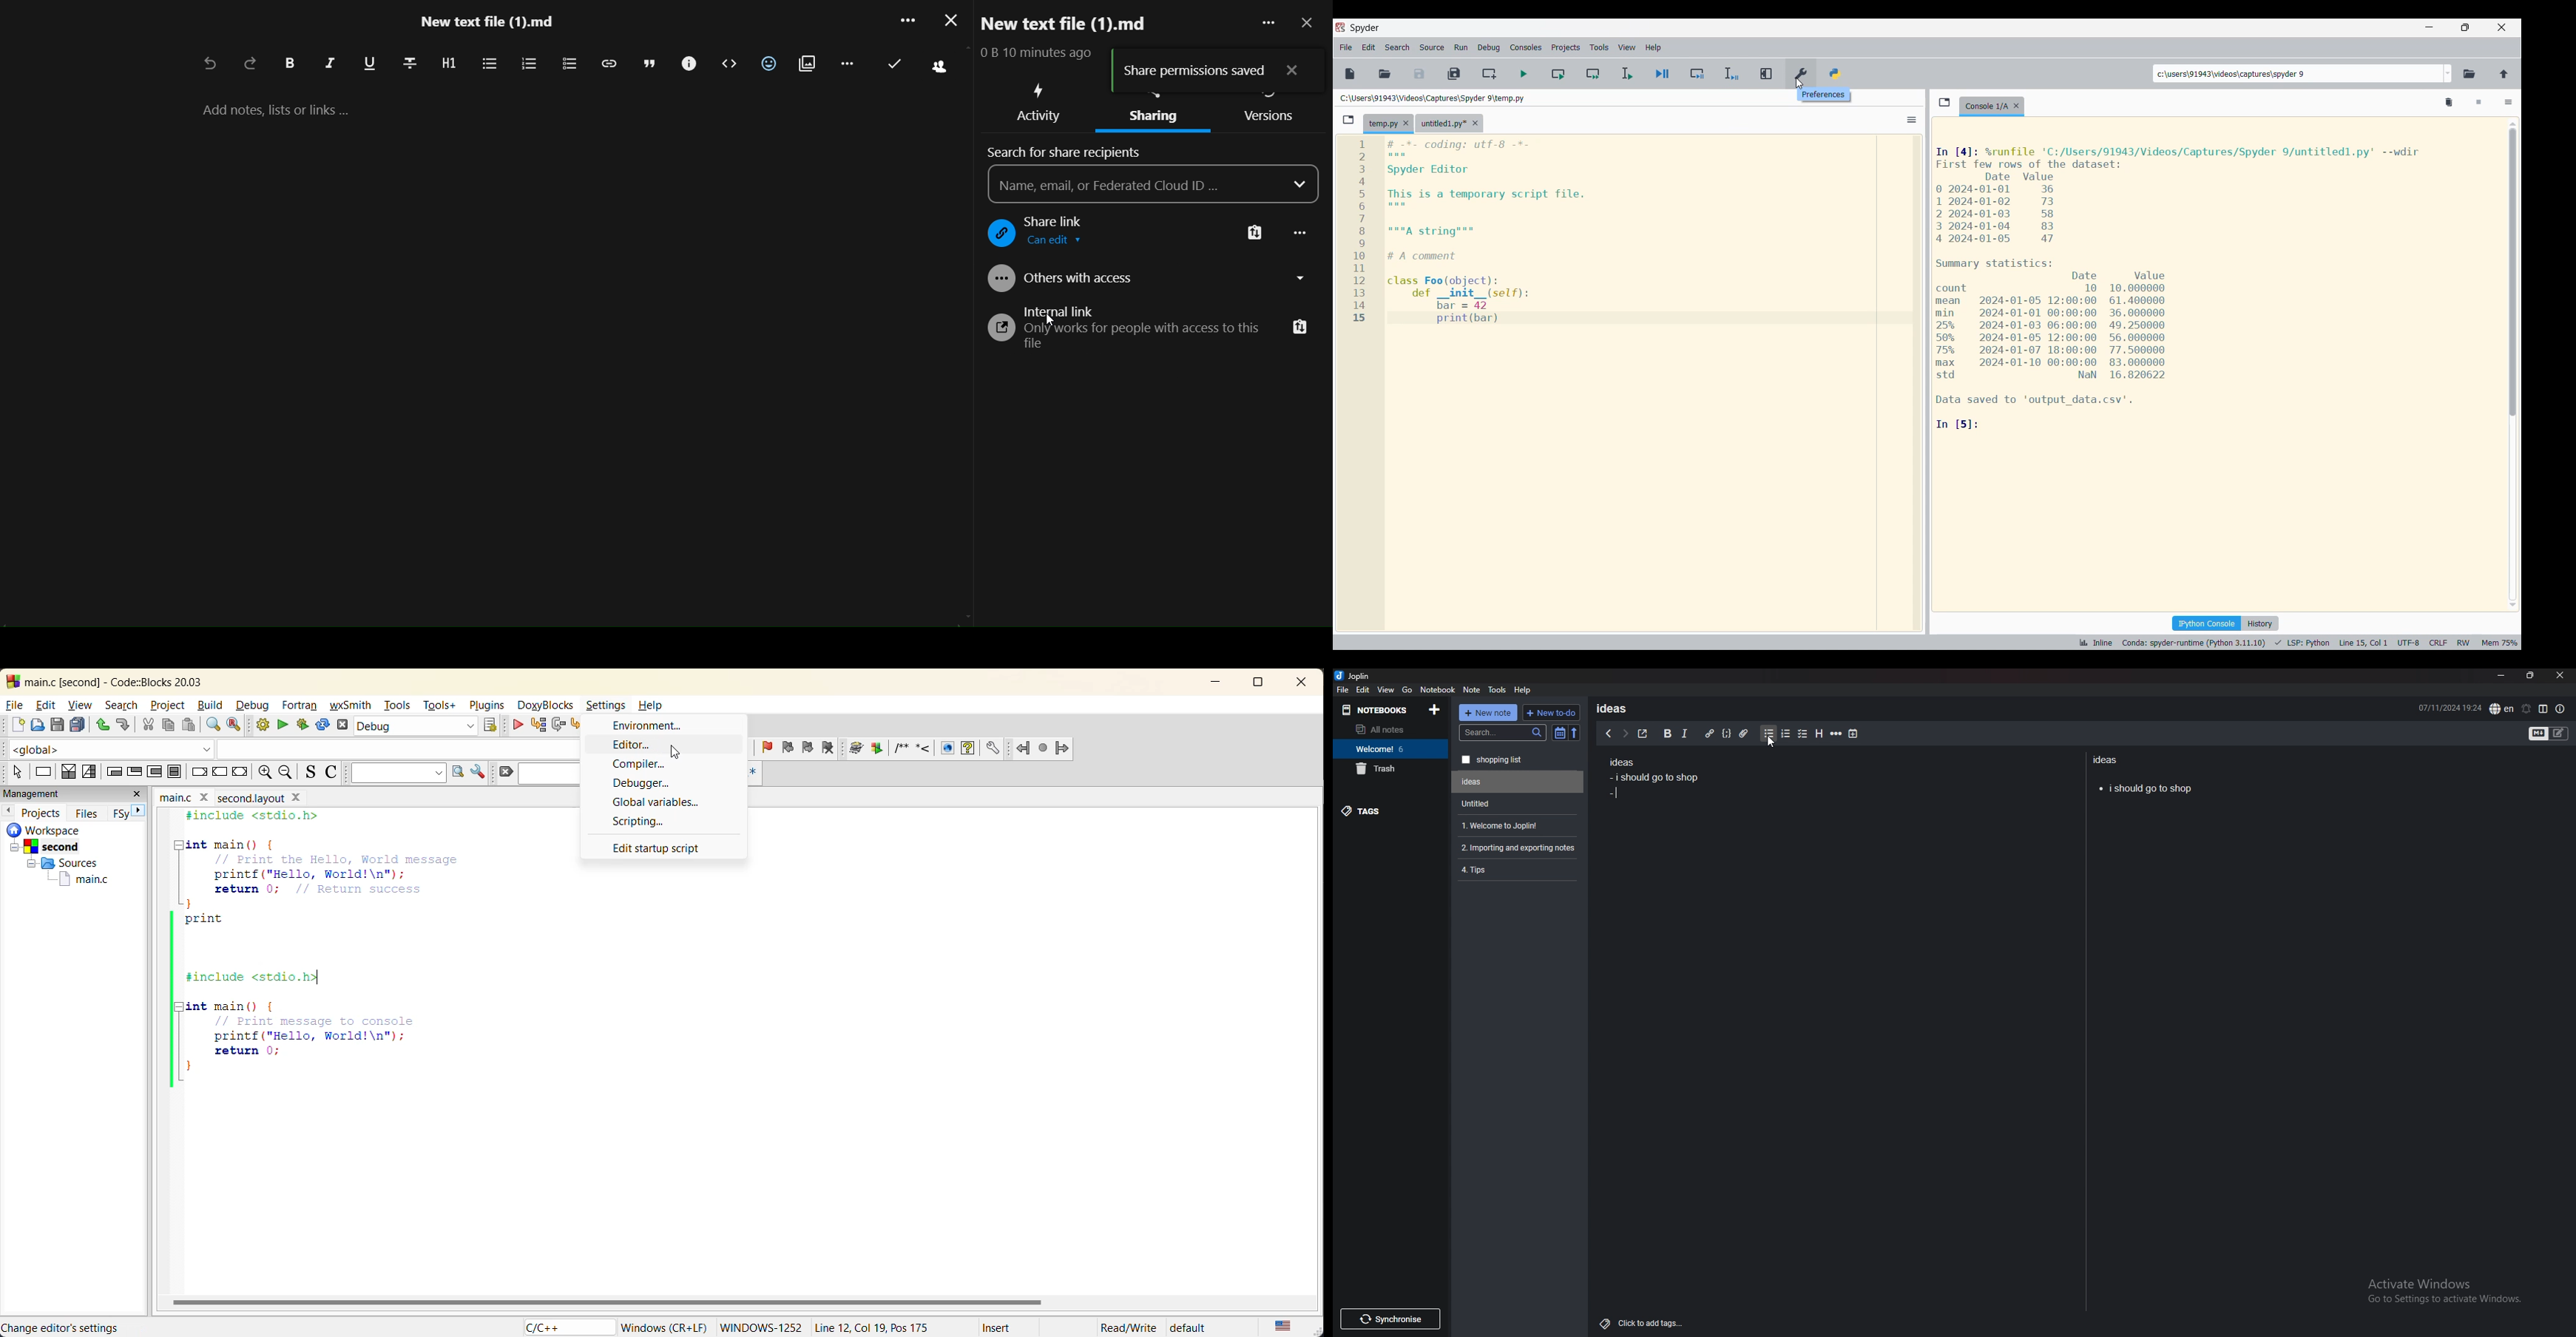 The image size is (2576, 1344). I want to click on note, so click(1472, 690).